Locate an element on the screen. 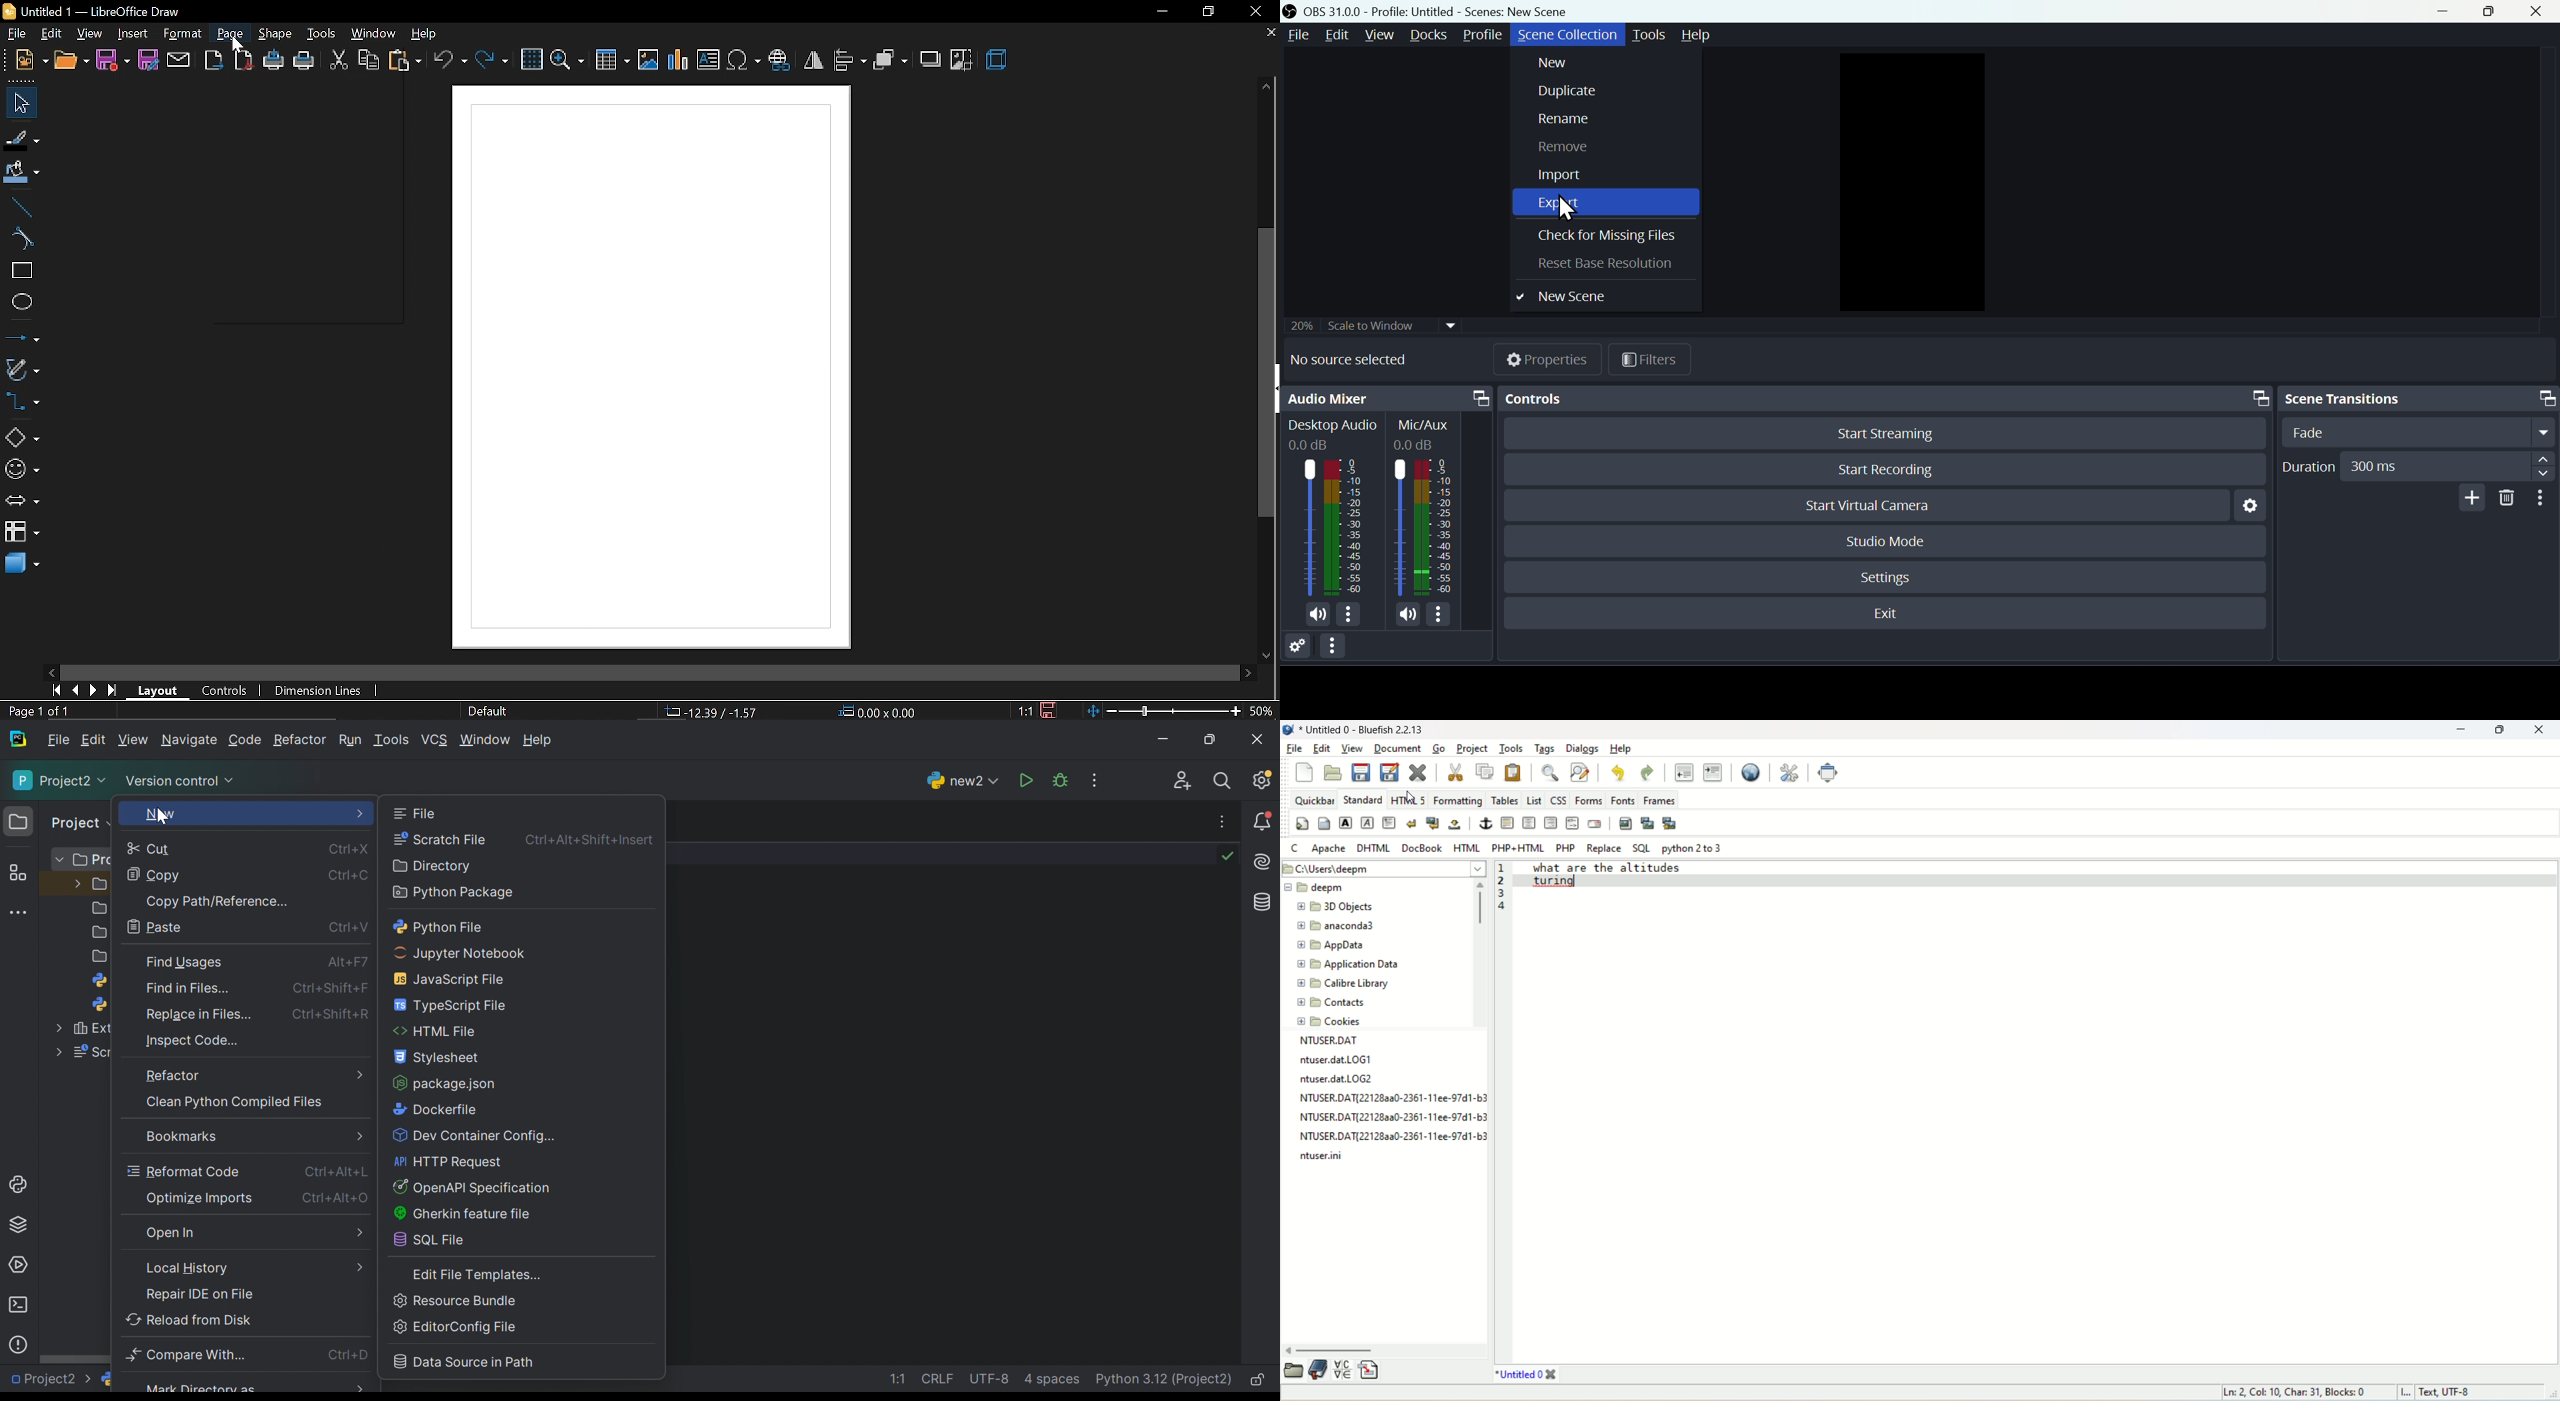  Durations is located at coordinates (2417, 466).